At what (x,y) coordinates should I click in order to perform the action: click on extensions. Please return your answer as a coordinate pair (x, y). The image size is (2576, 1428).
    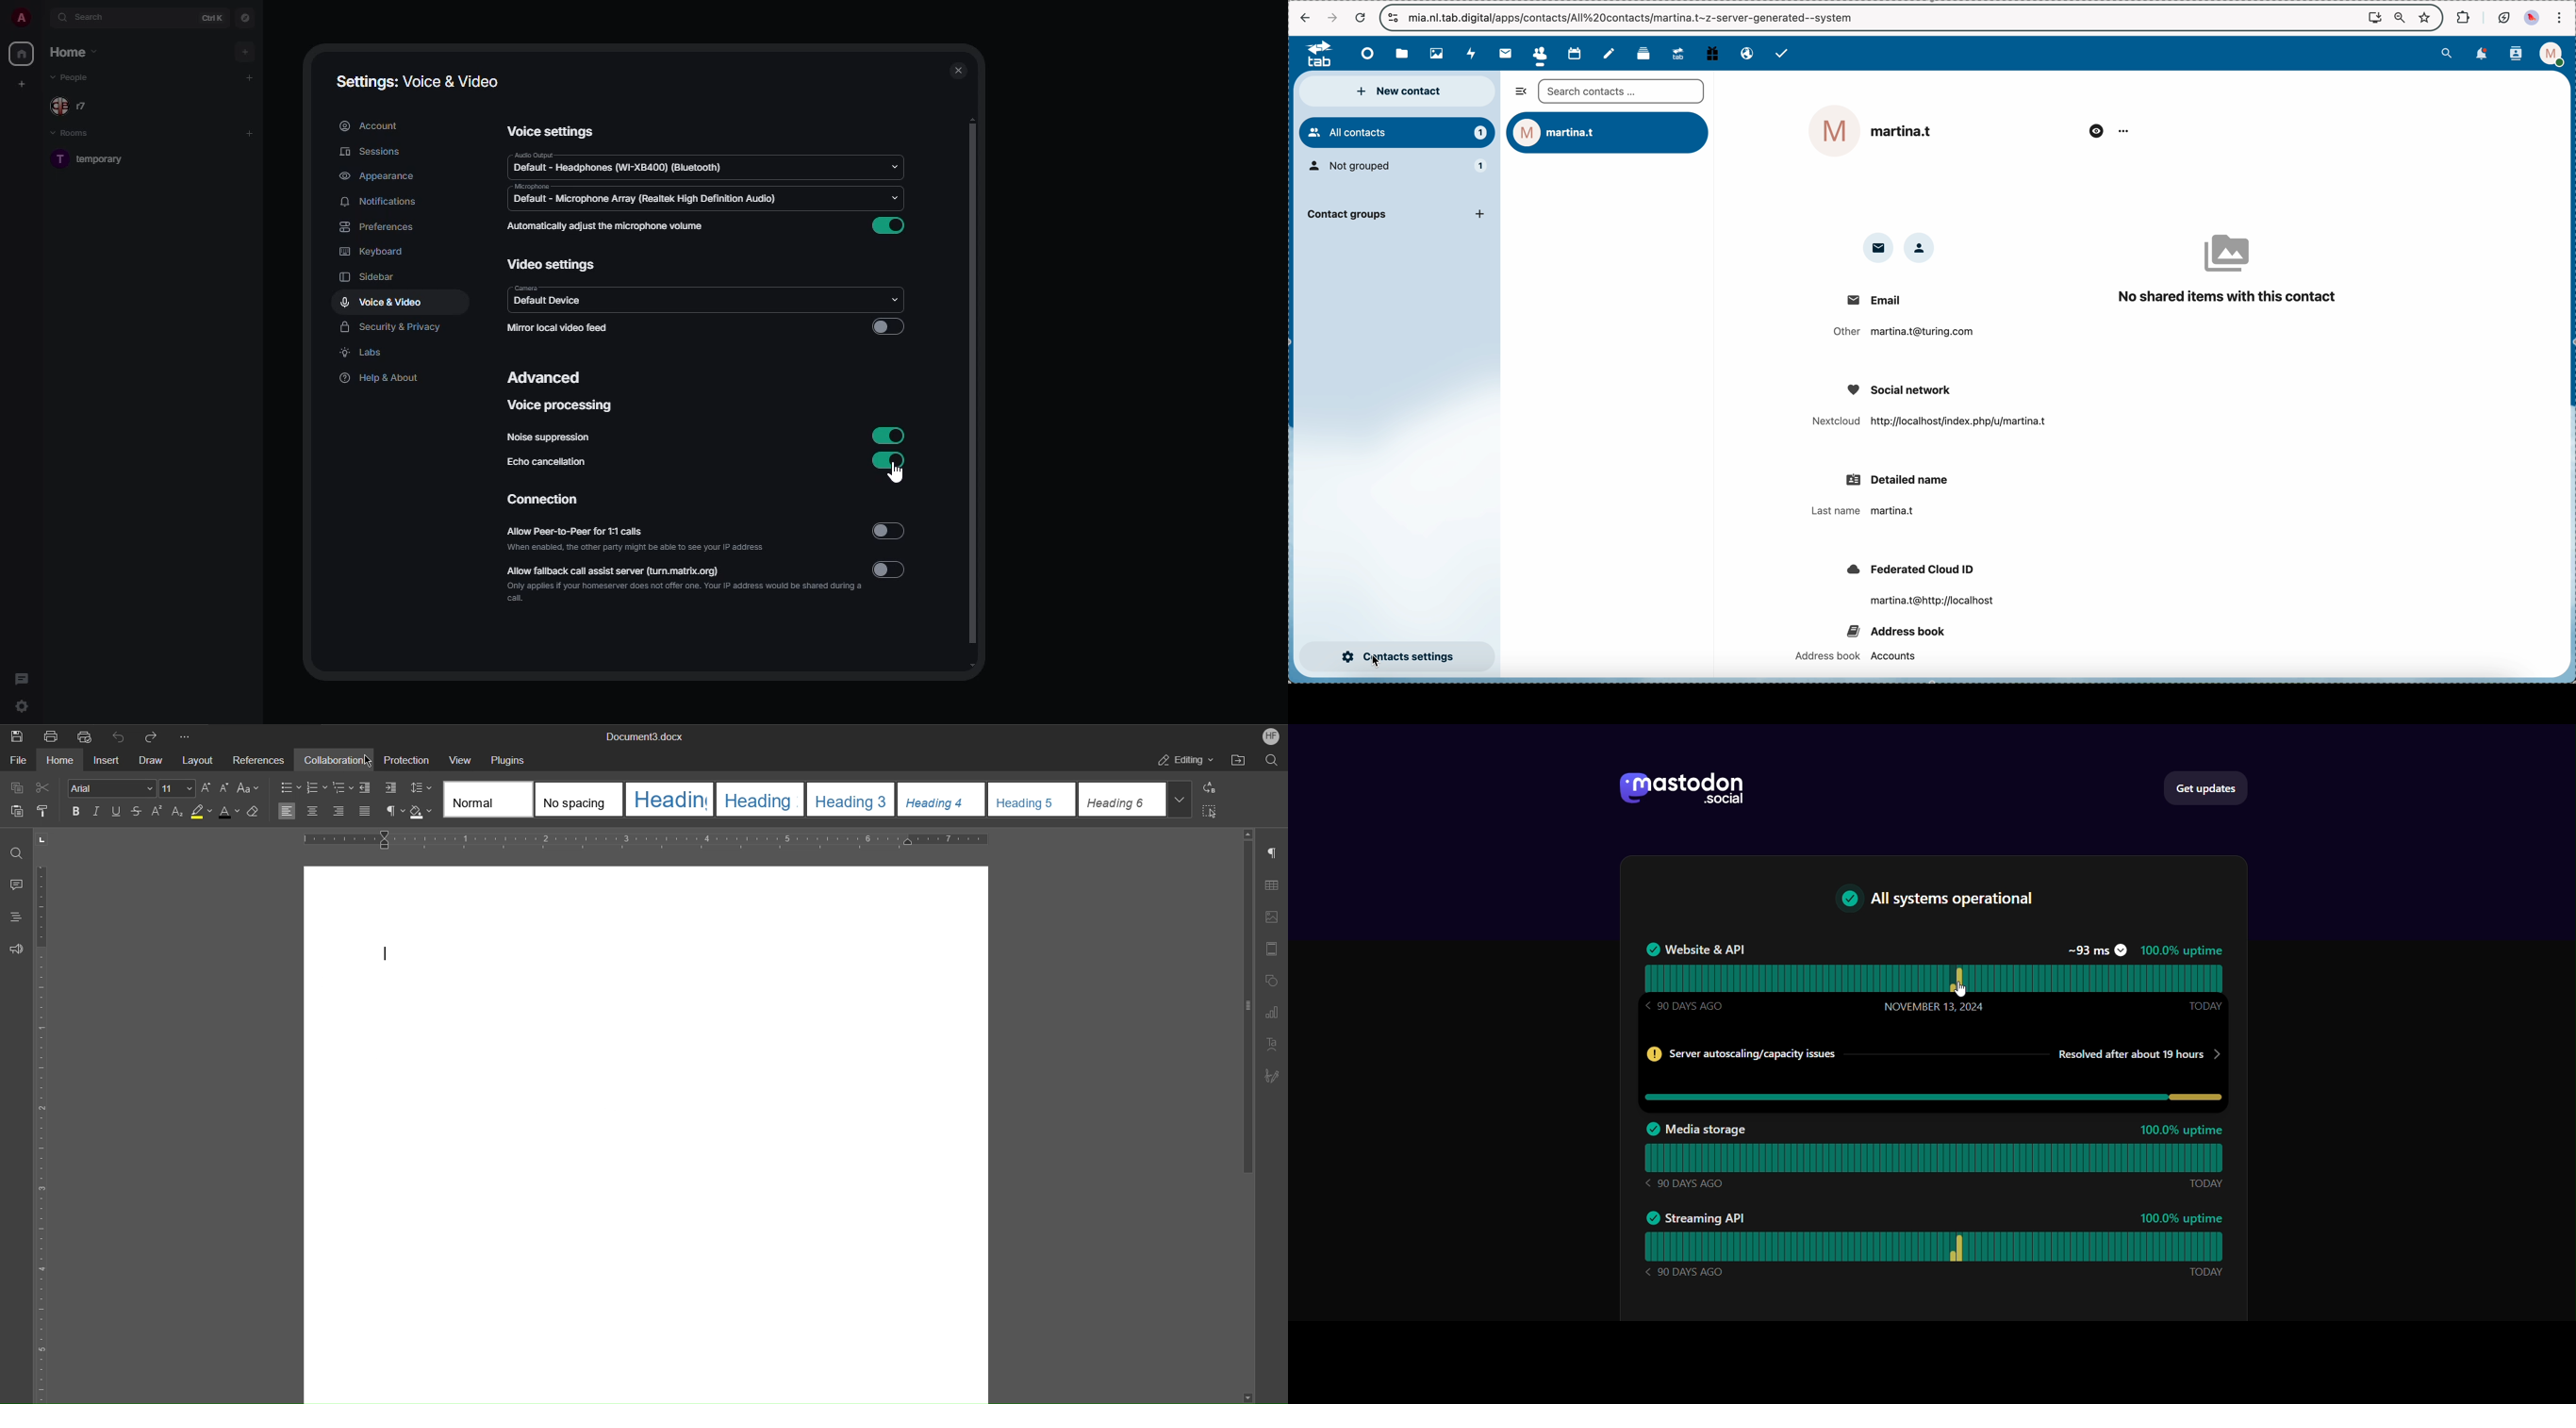
    Looking at the image, I should click on (2462, 17).